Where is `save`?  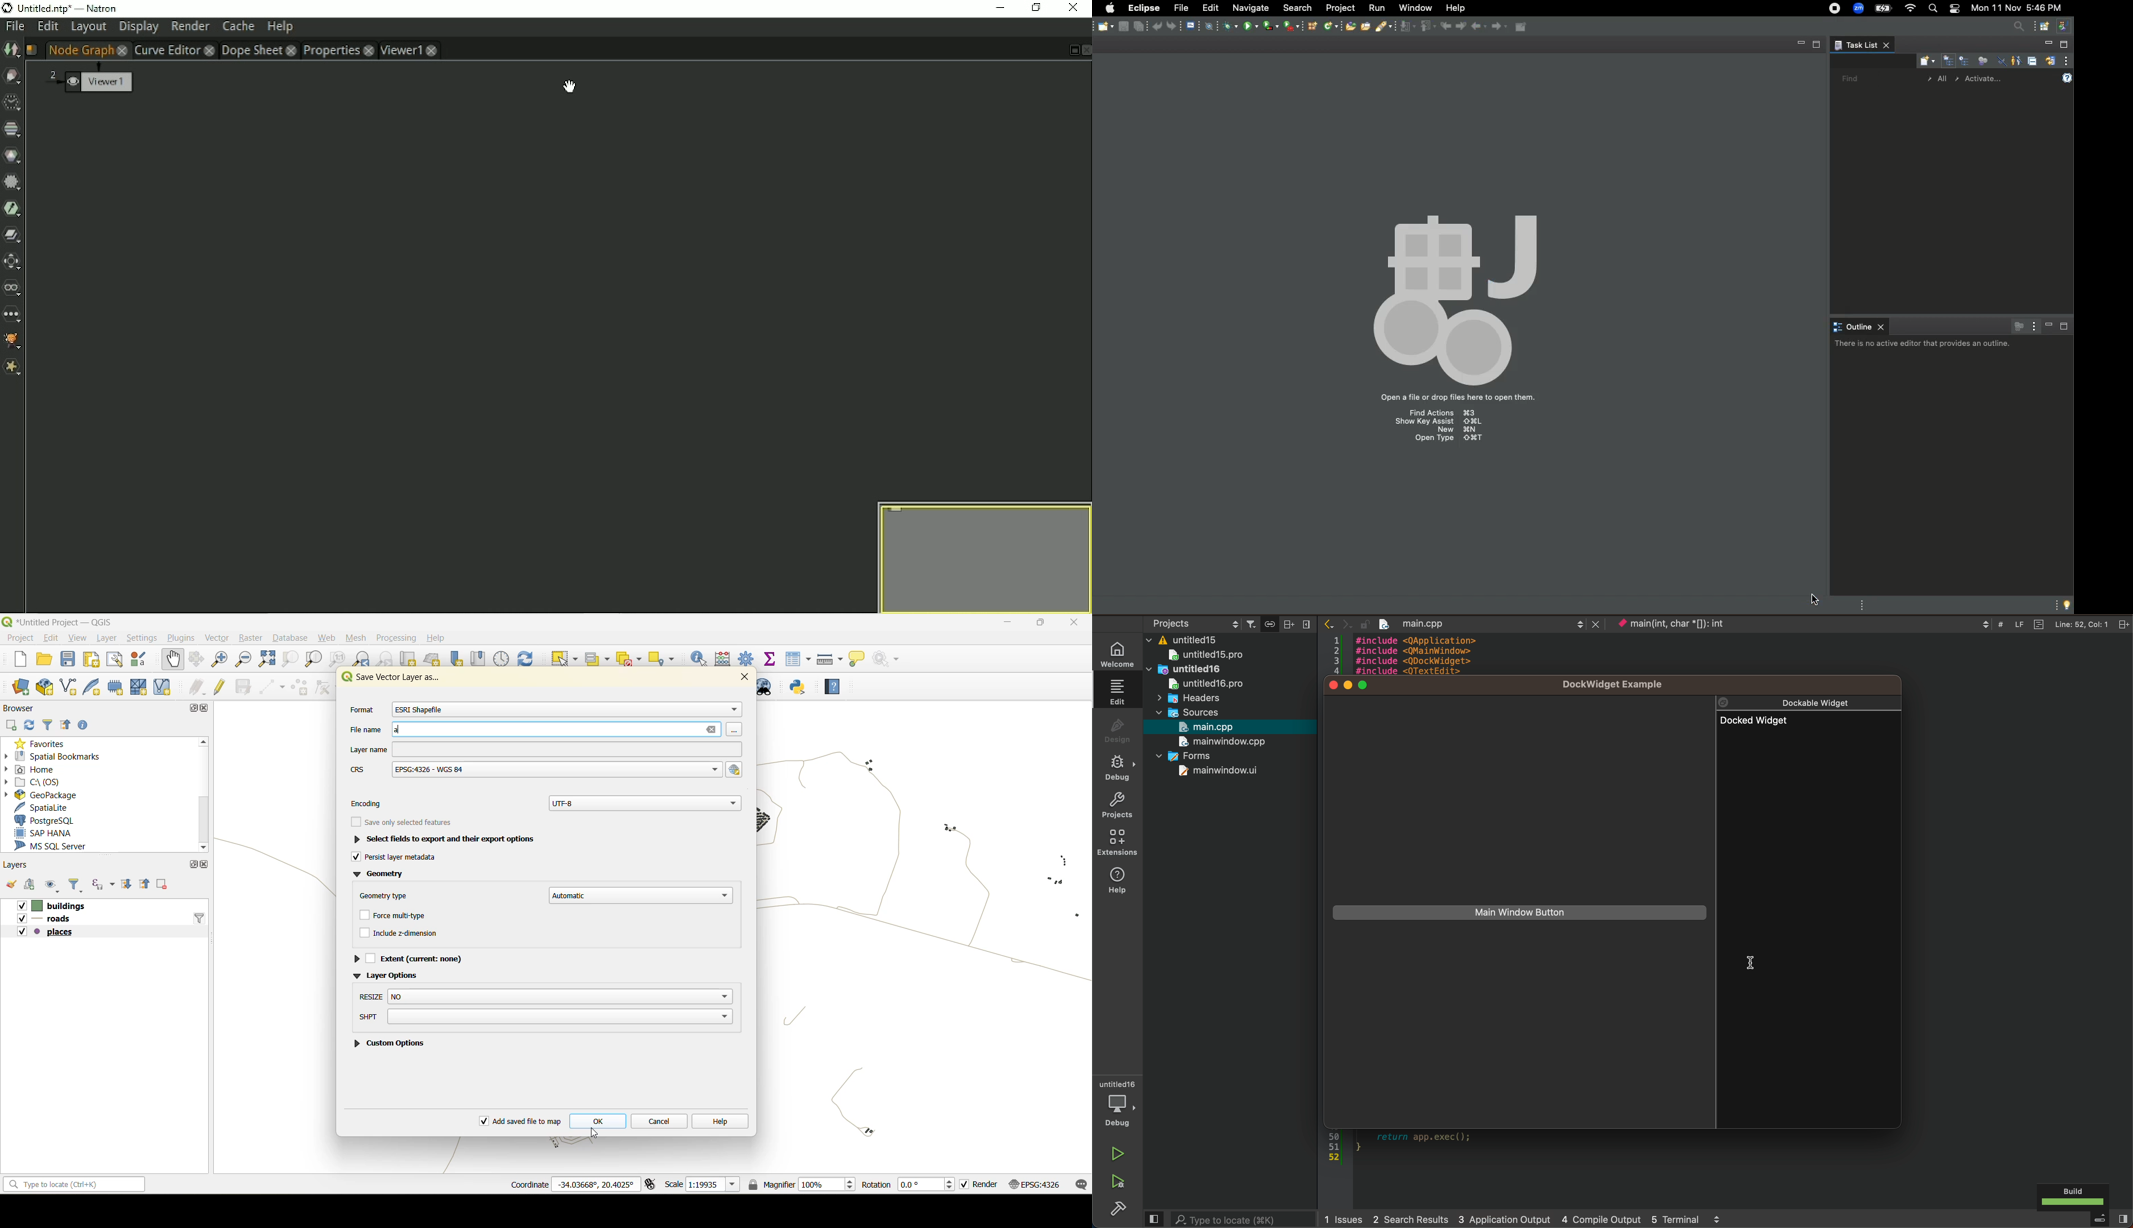
save is located at coordinates (1270, 623).